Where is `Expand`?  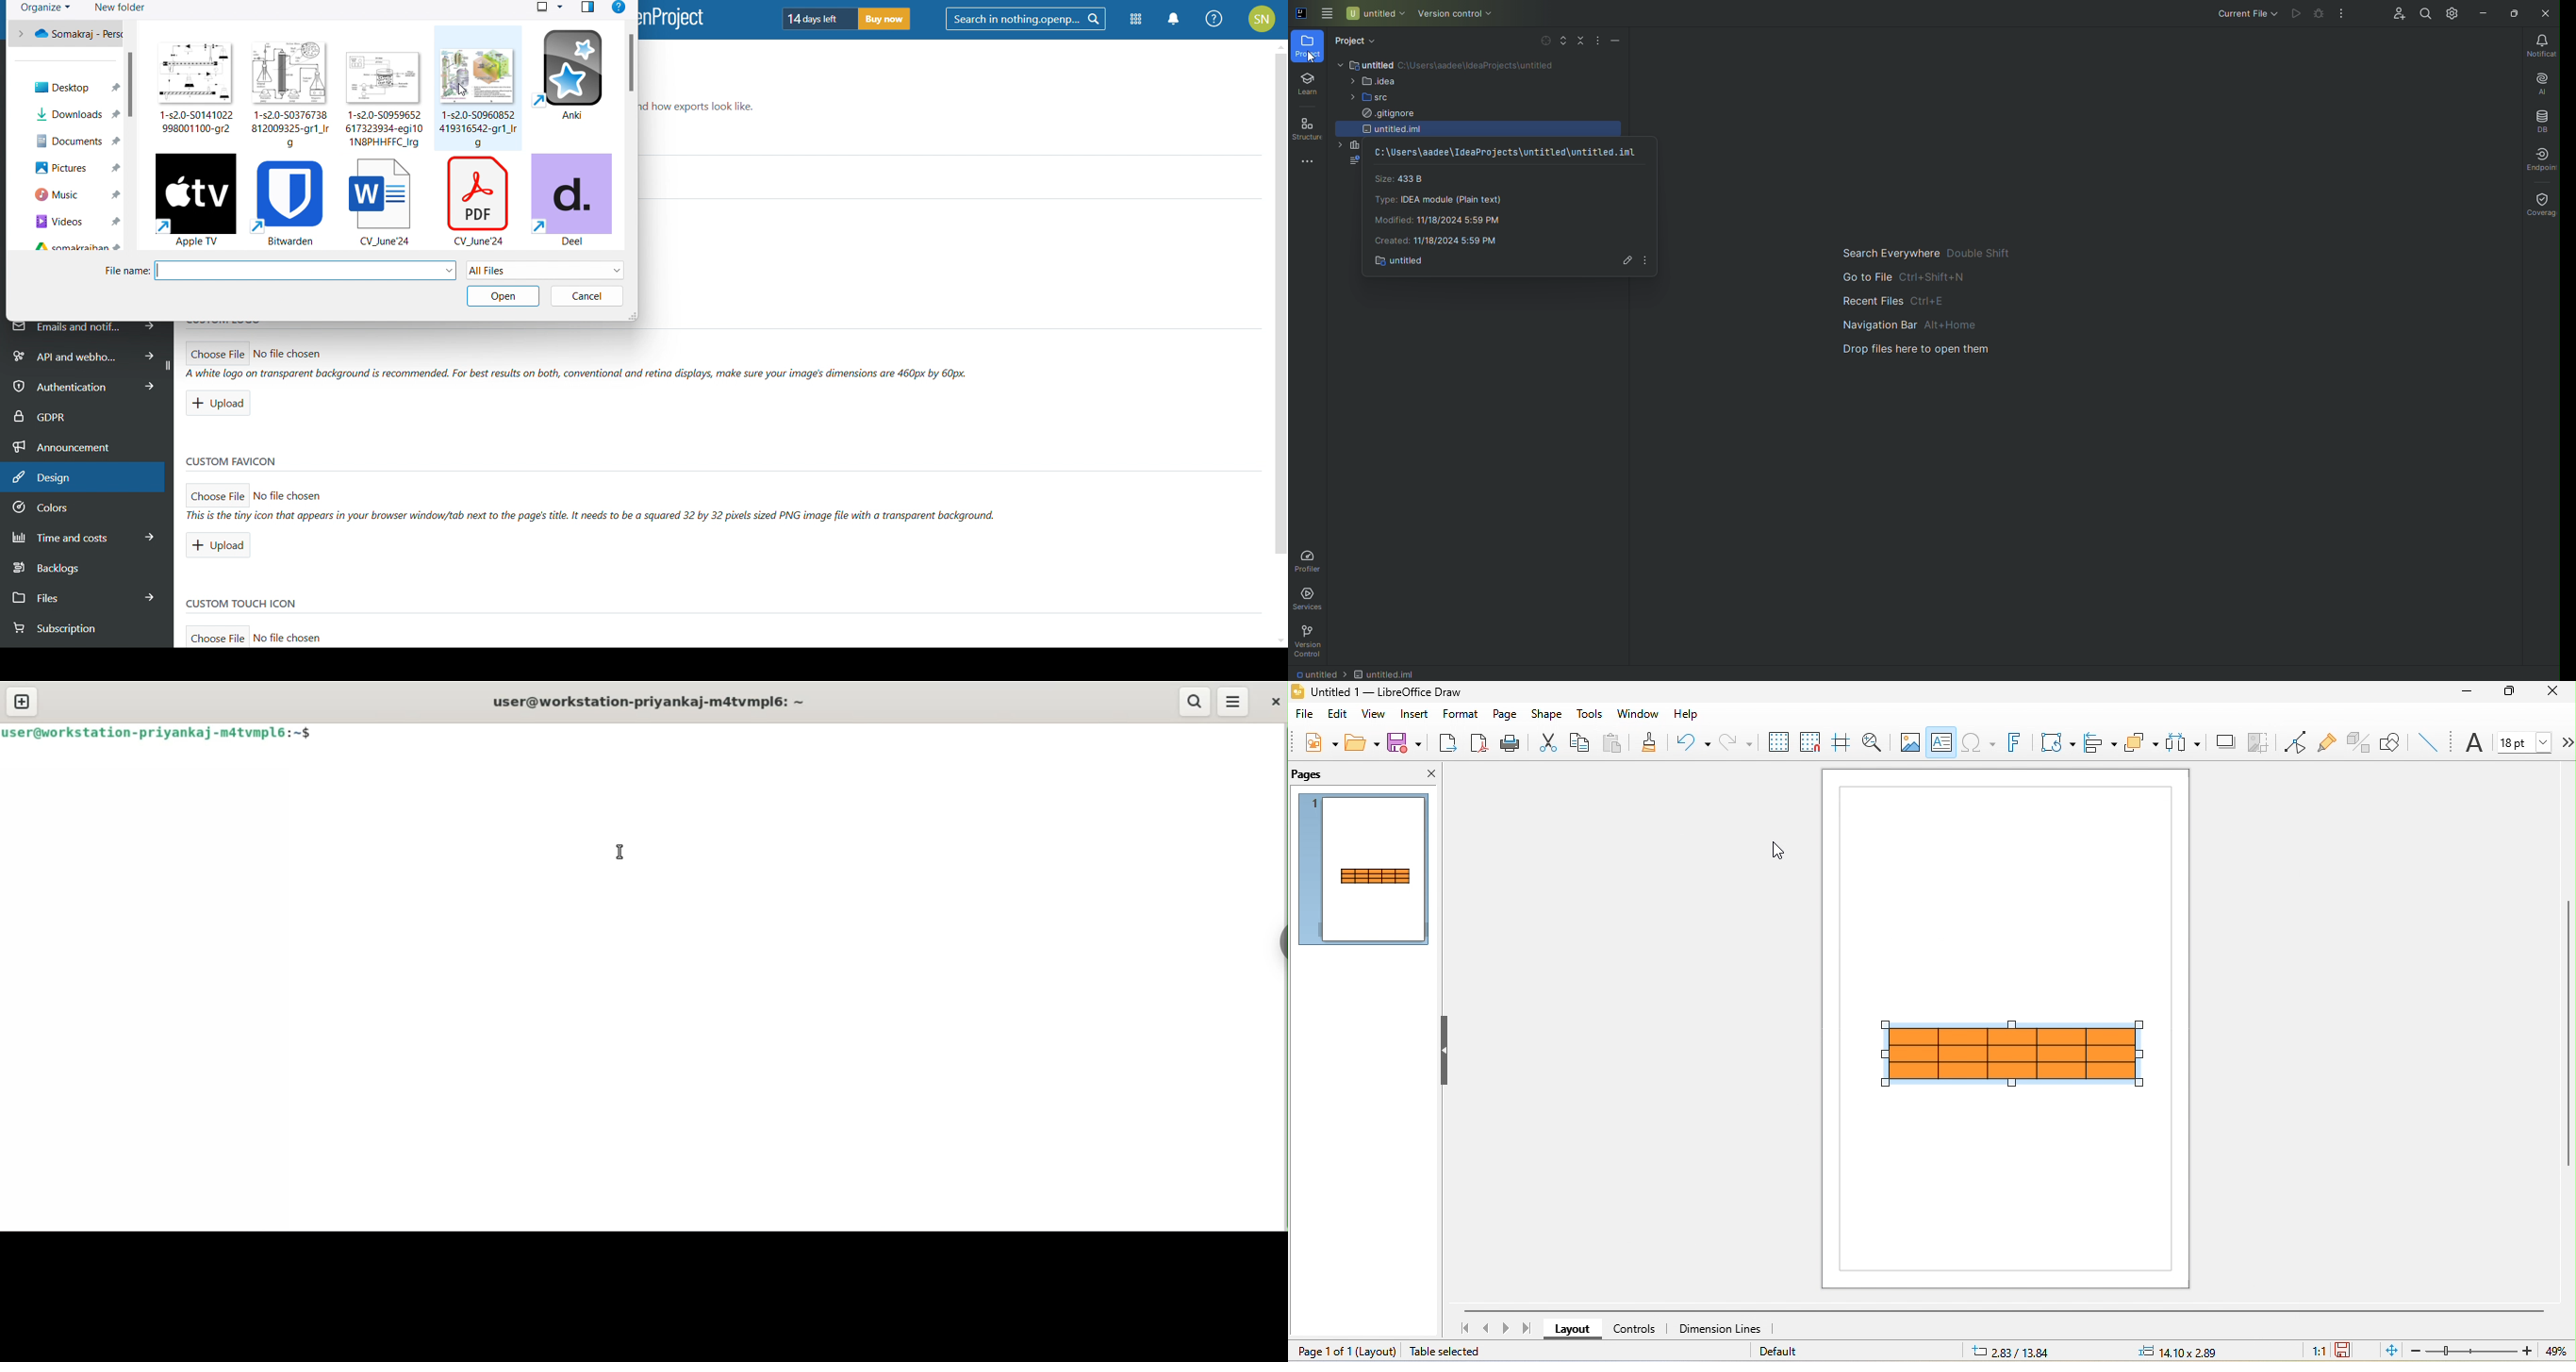 Expand is located at coordinates (1559, 42).